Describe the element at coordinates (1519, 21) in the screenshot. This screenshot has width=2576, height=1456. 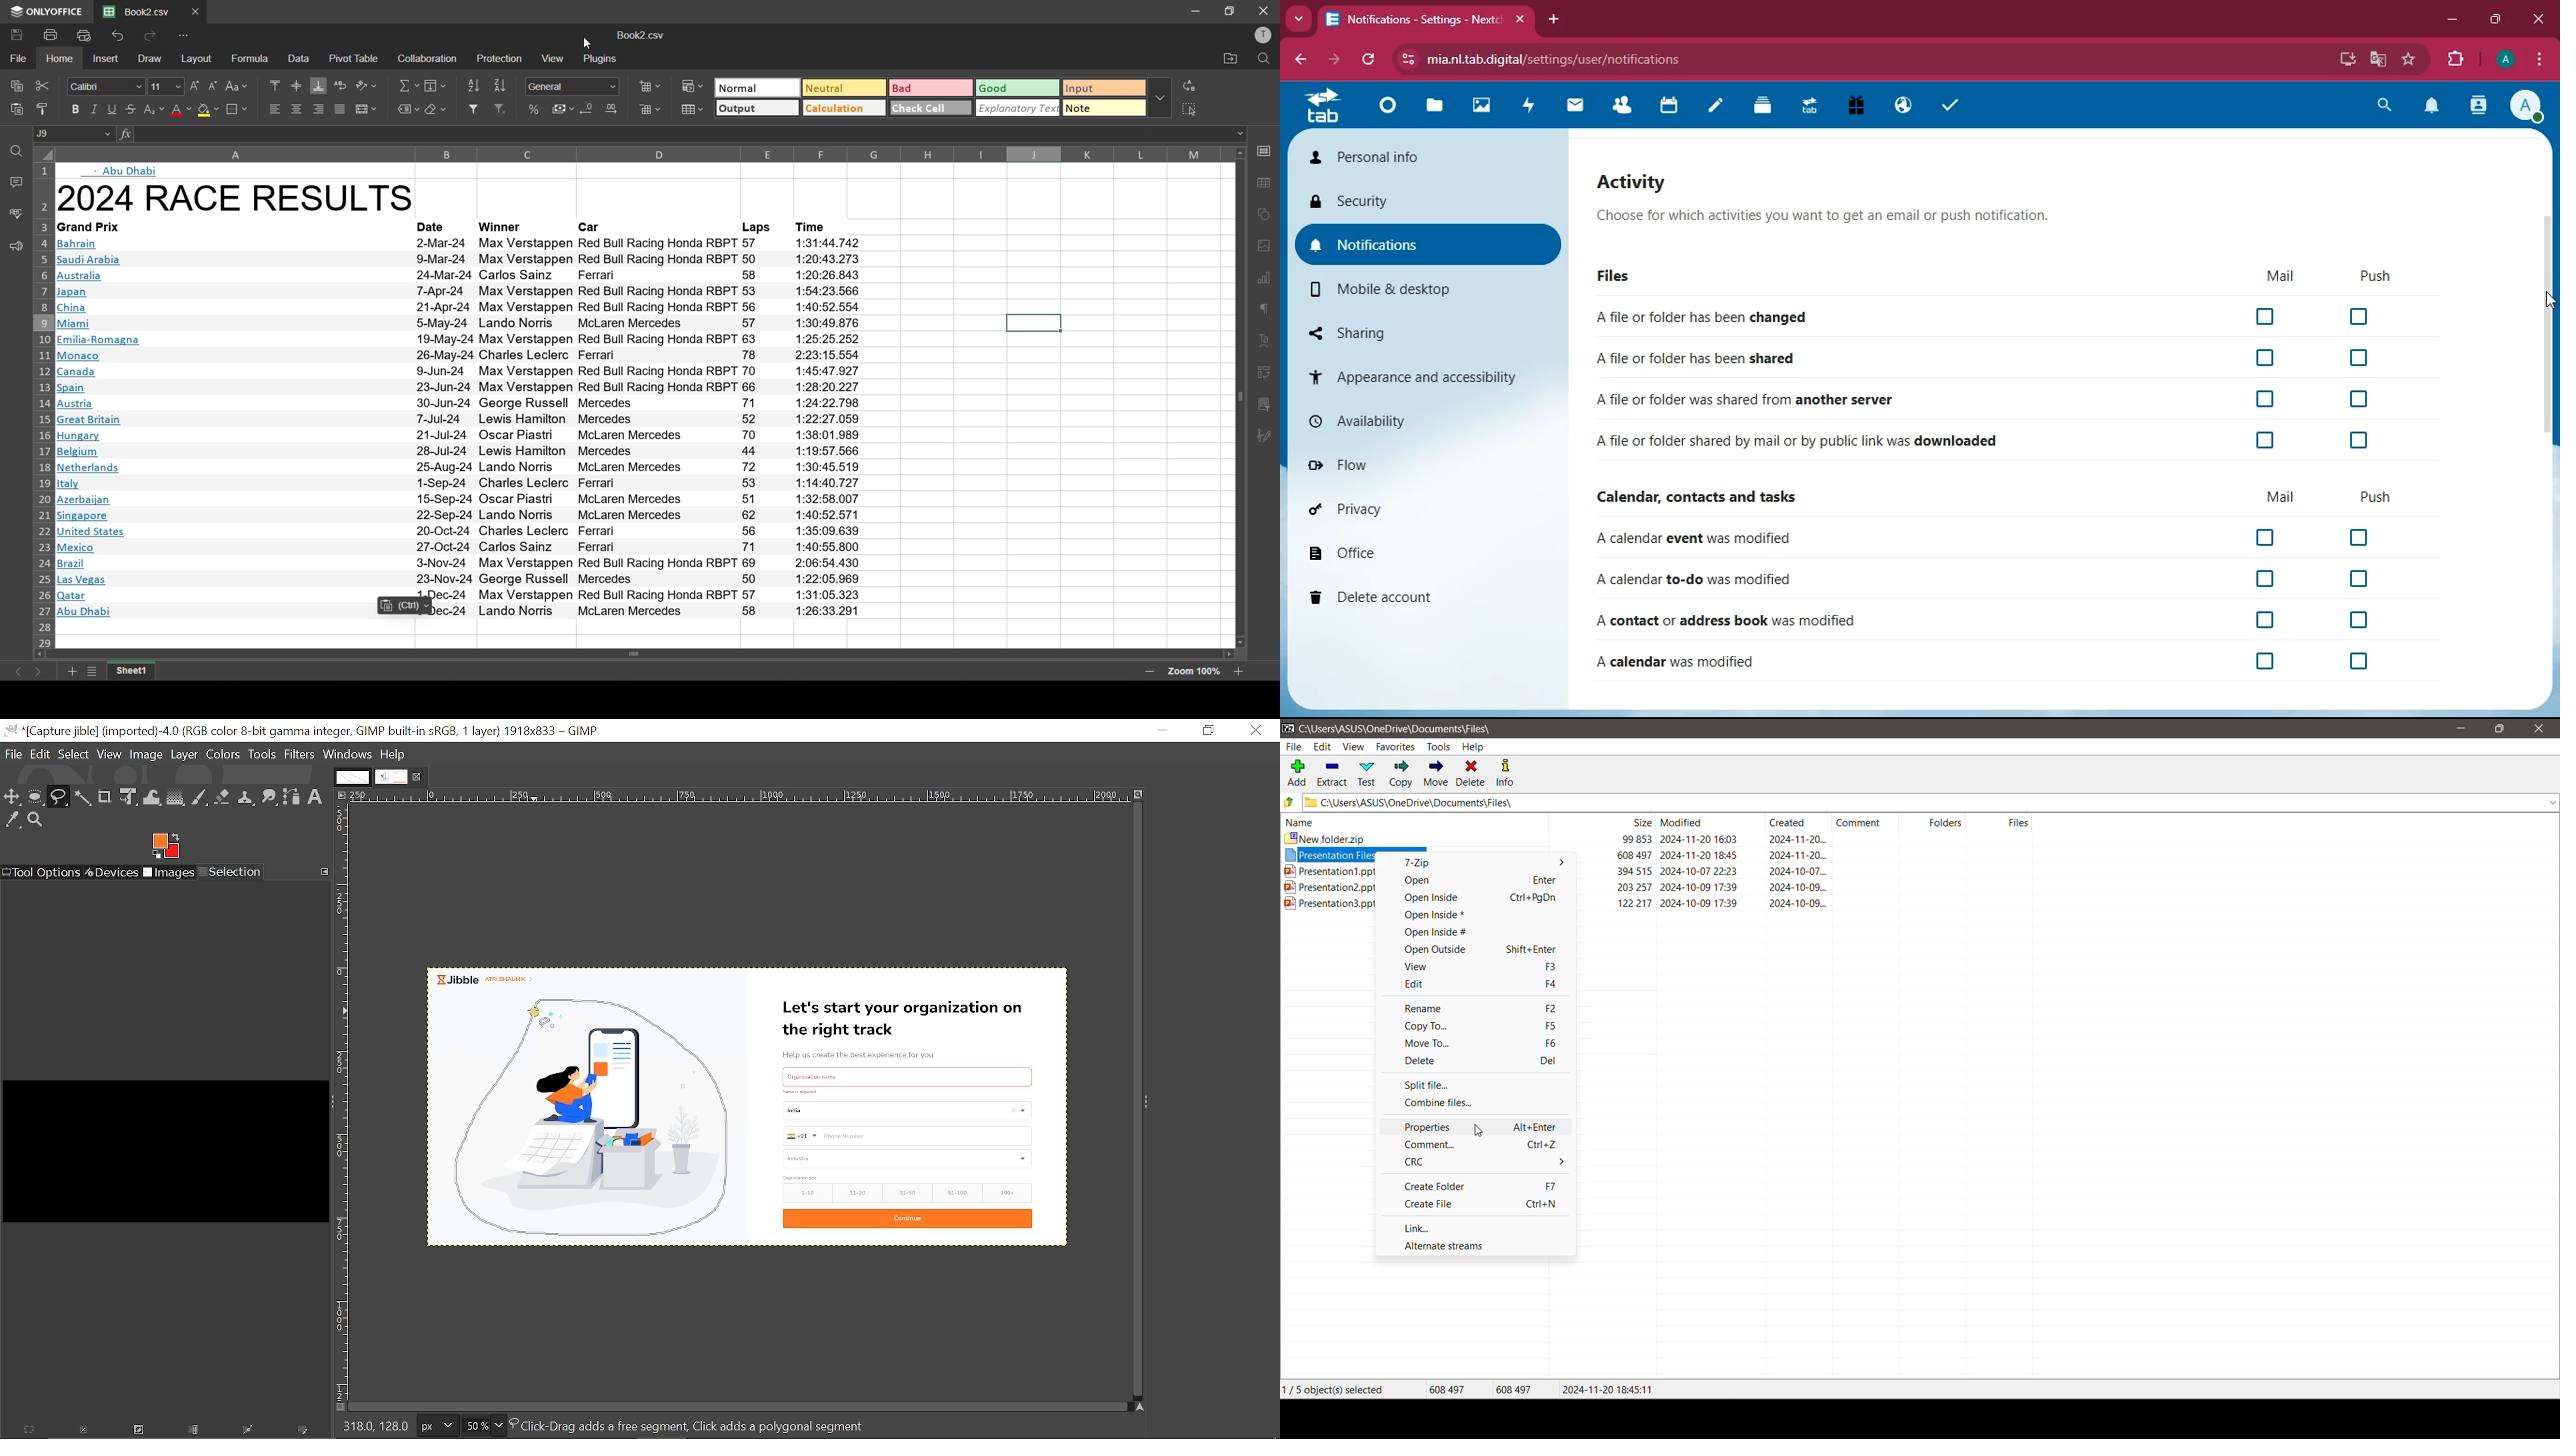
I see `close` at that location.